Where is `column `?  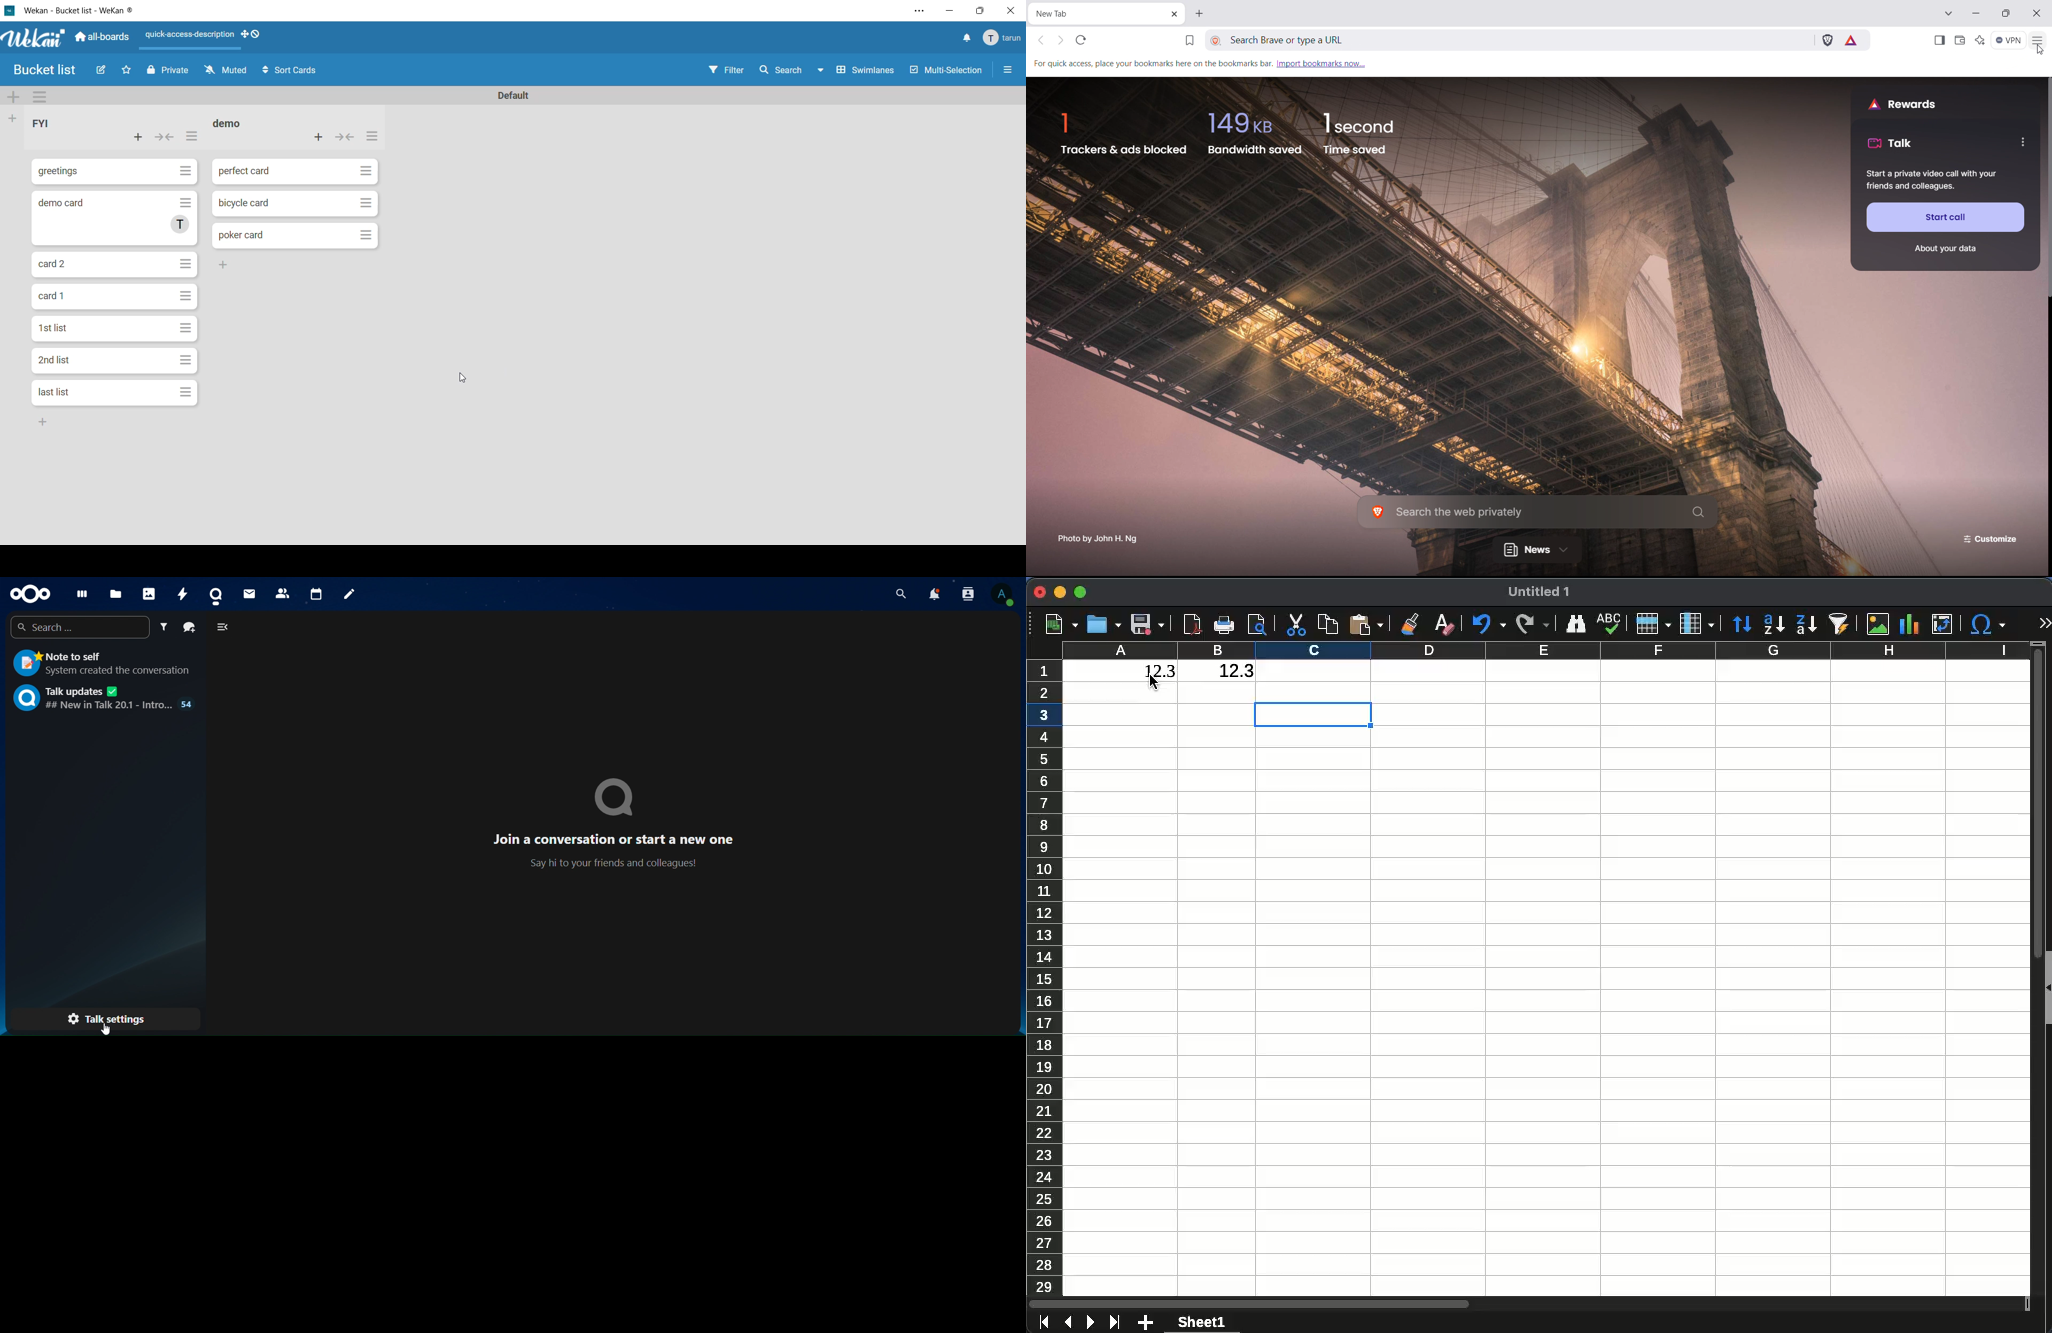 column  is located at coordinates (1545, 649).